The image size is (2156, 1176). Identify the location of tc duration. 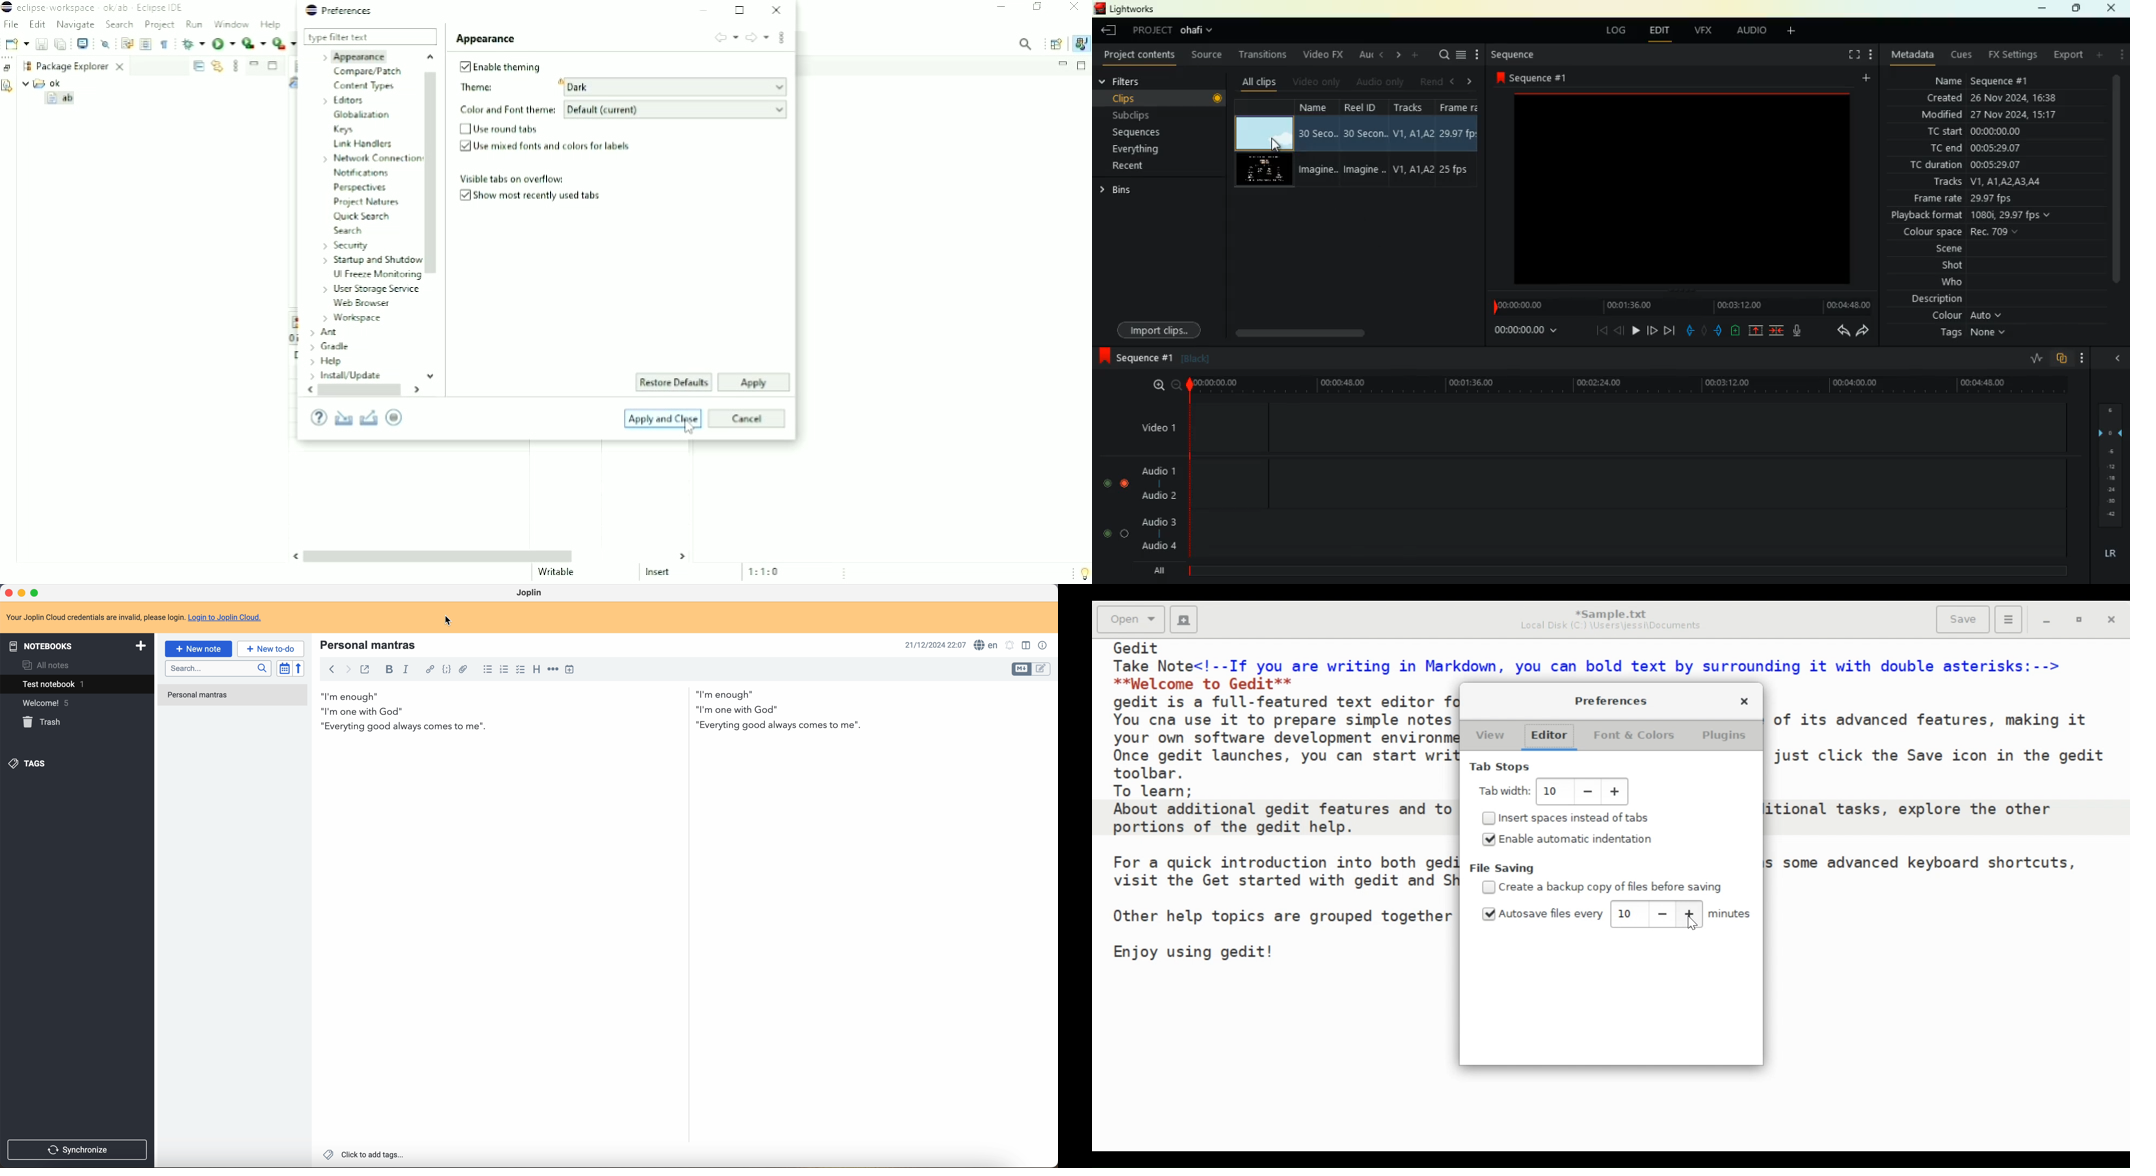
(1973, 166).